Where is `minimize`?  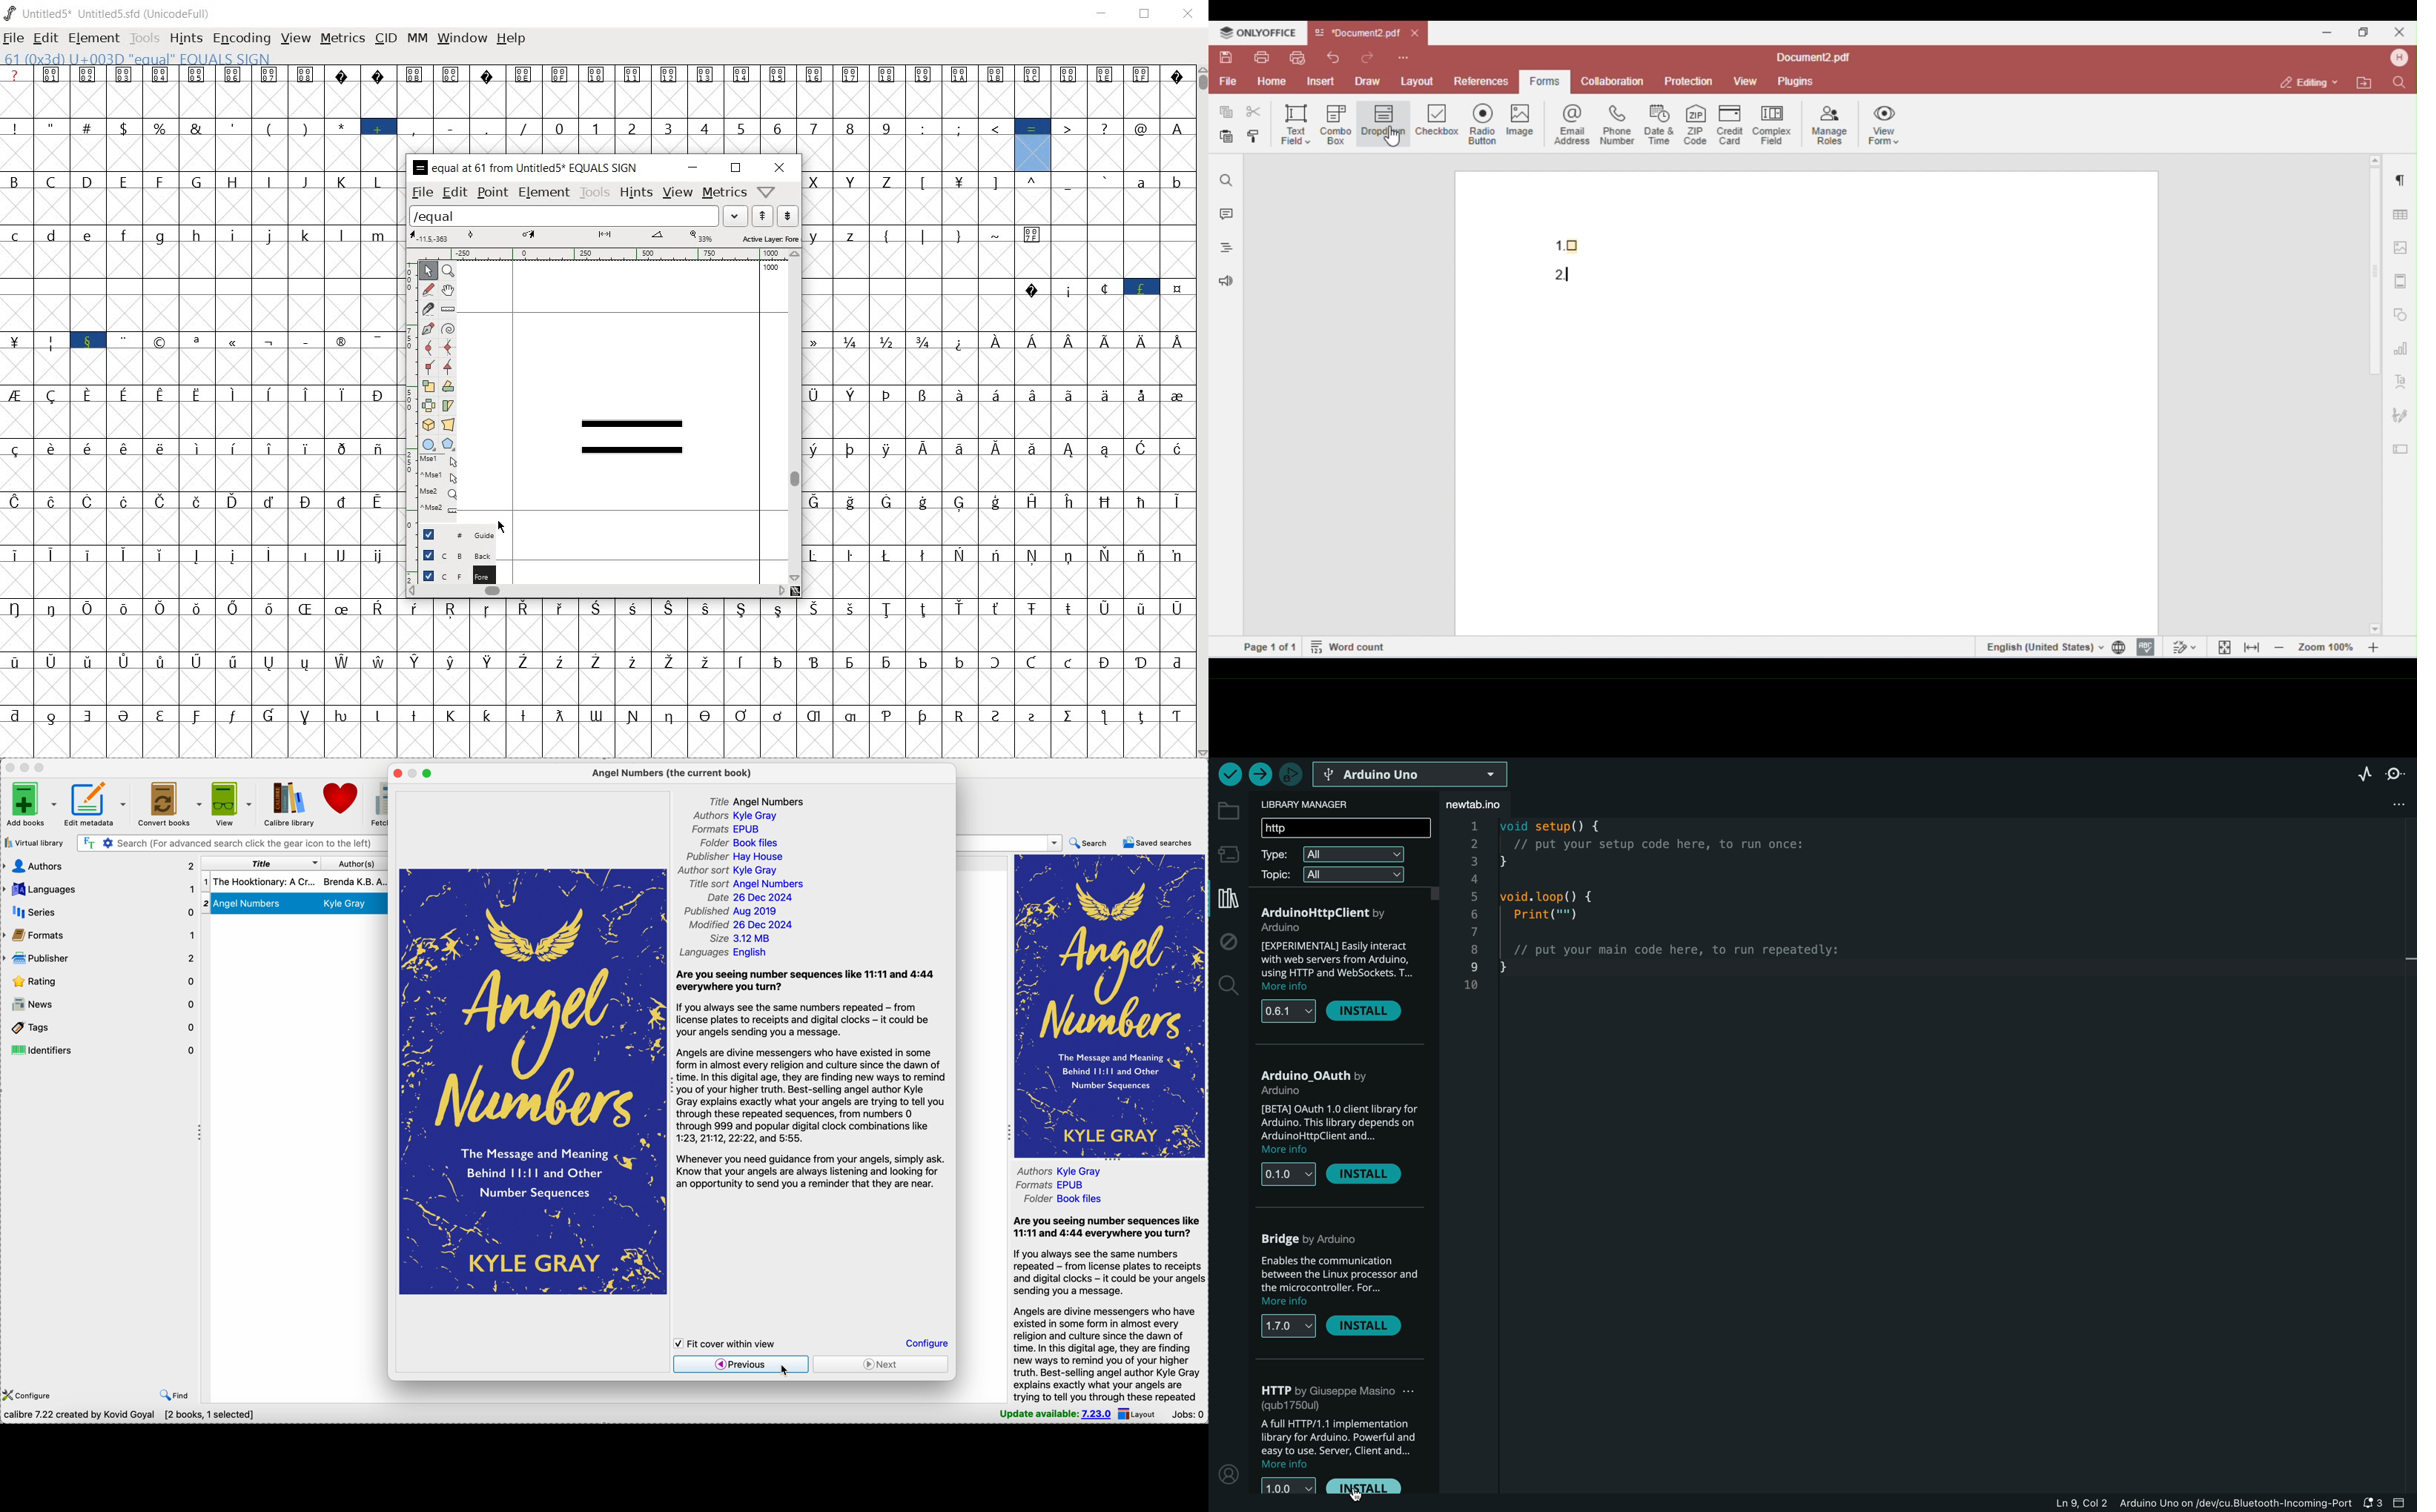 minimize is located at coordinates (692, 169).